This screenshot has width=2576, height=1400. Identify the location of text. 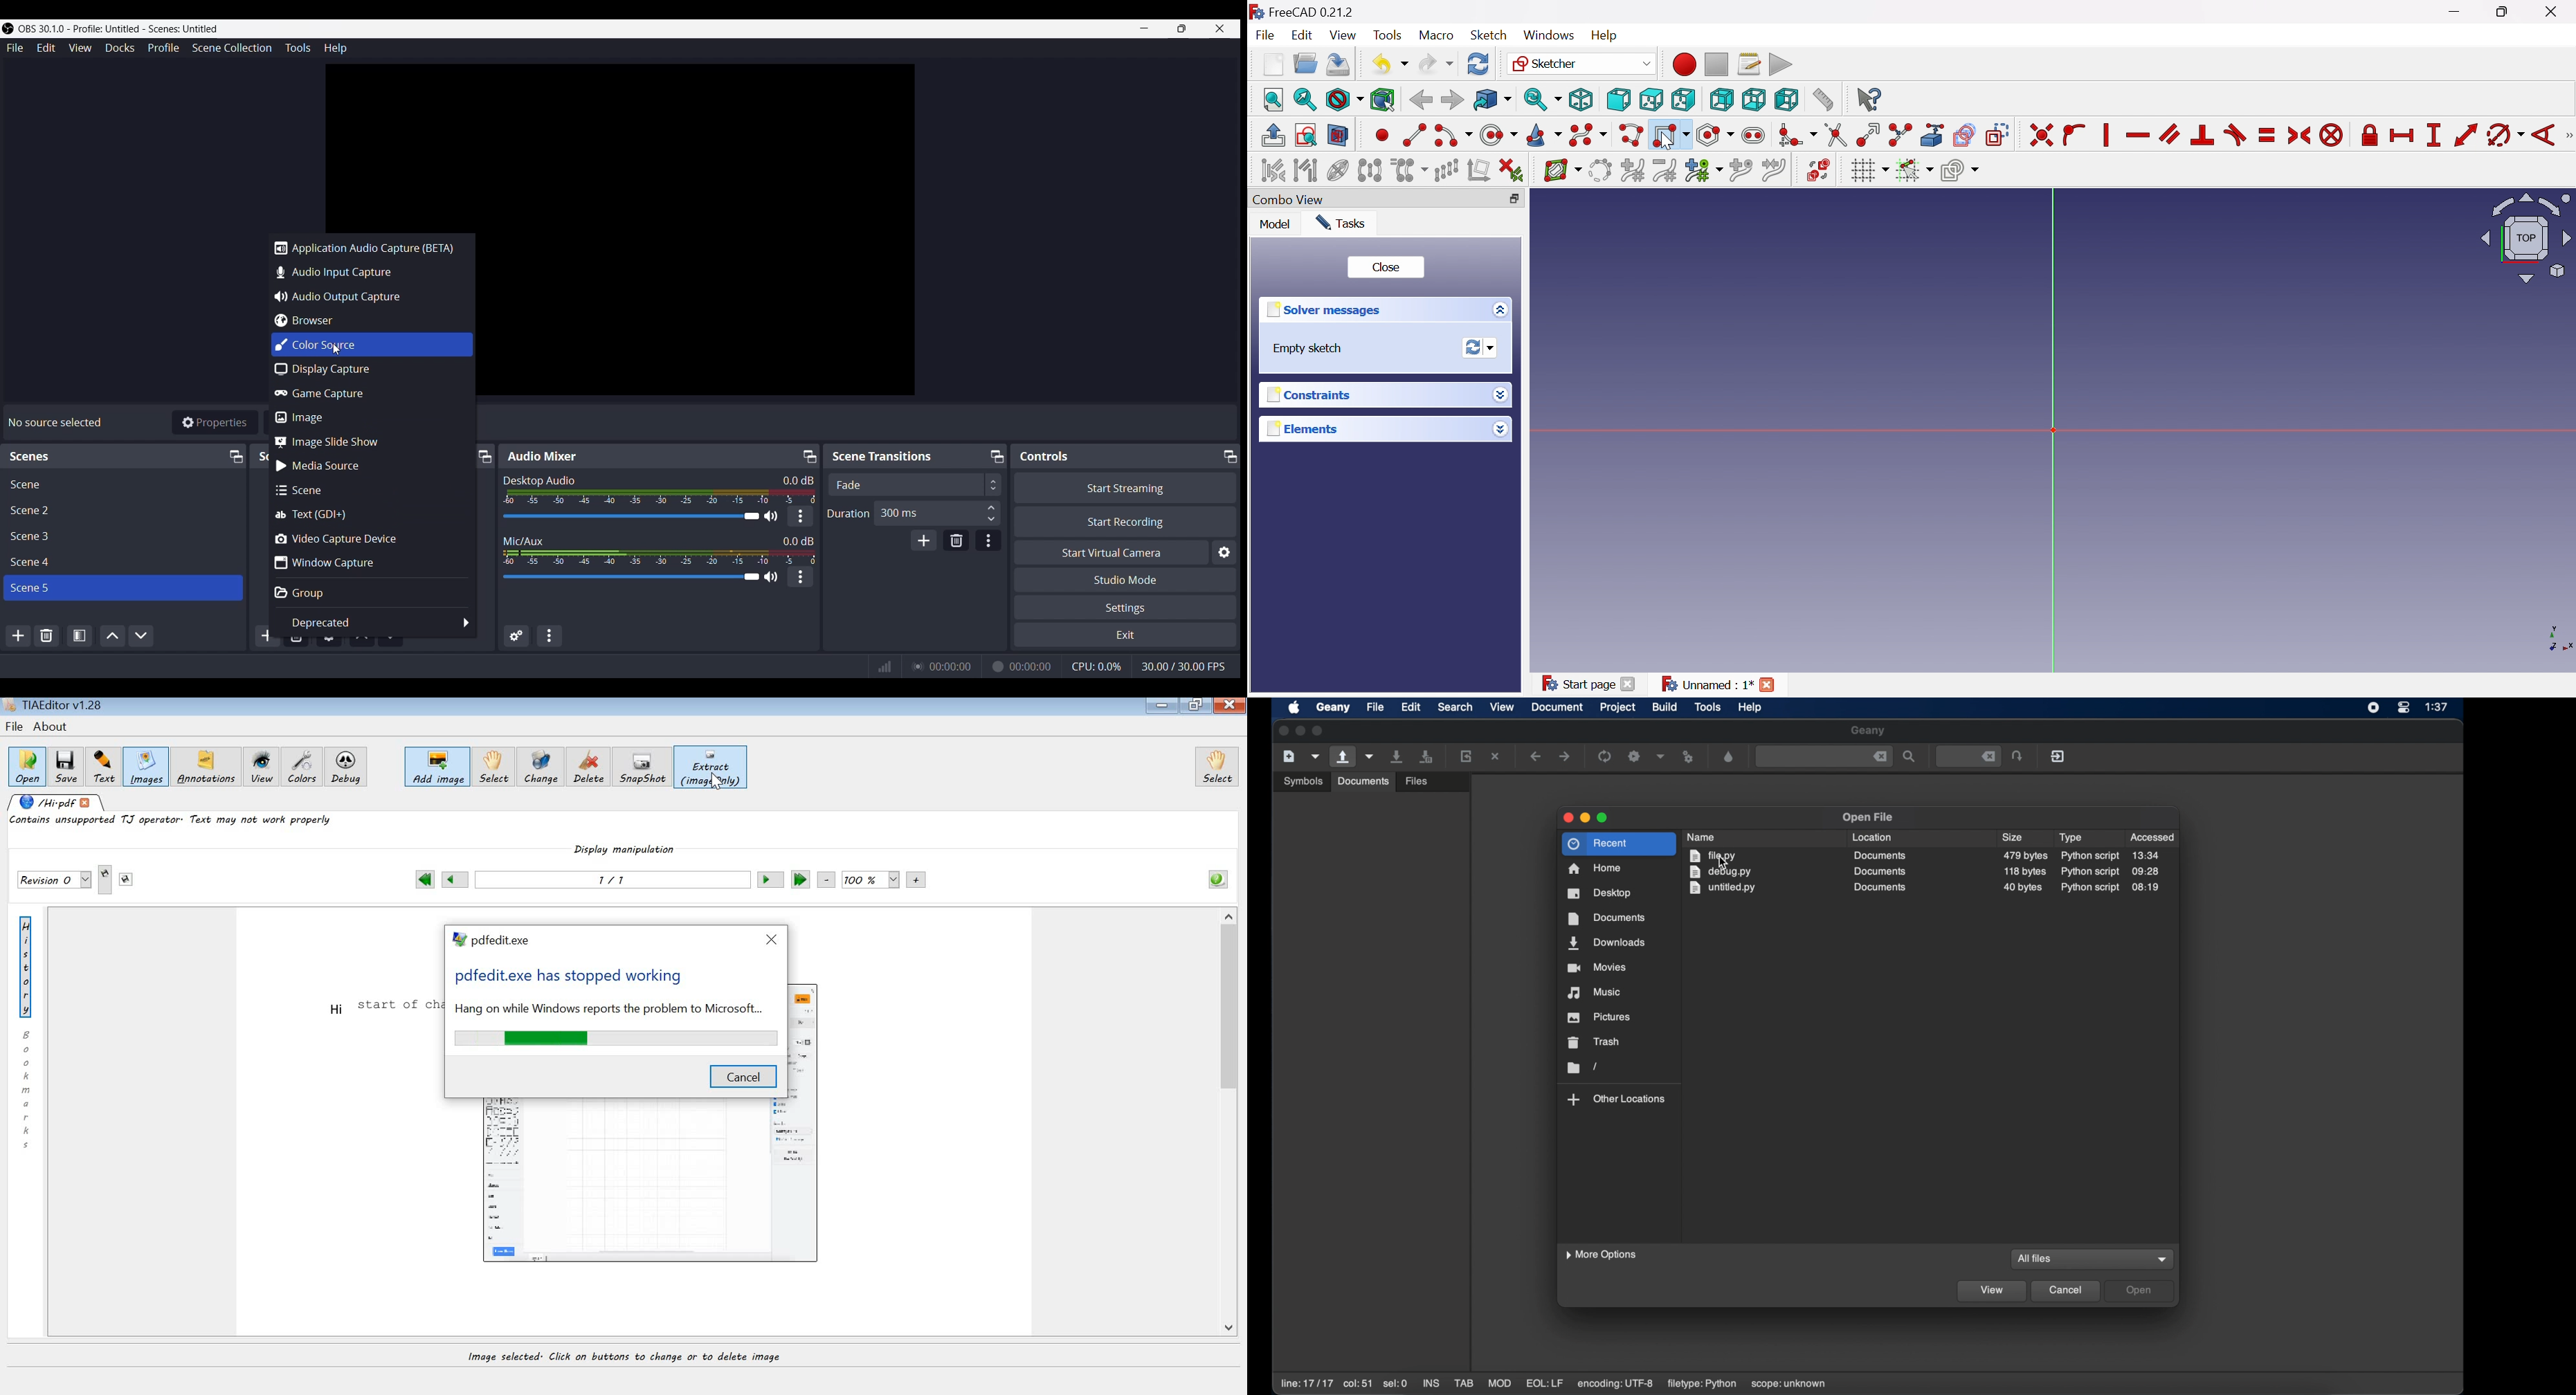
(381, 1007).